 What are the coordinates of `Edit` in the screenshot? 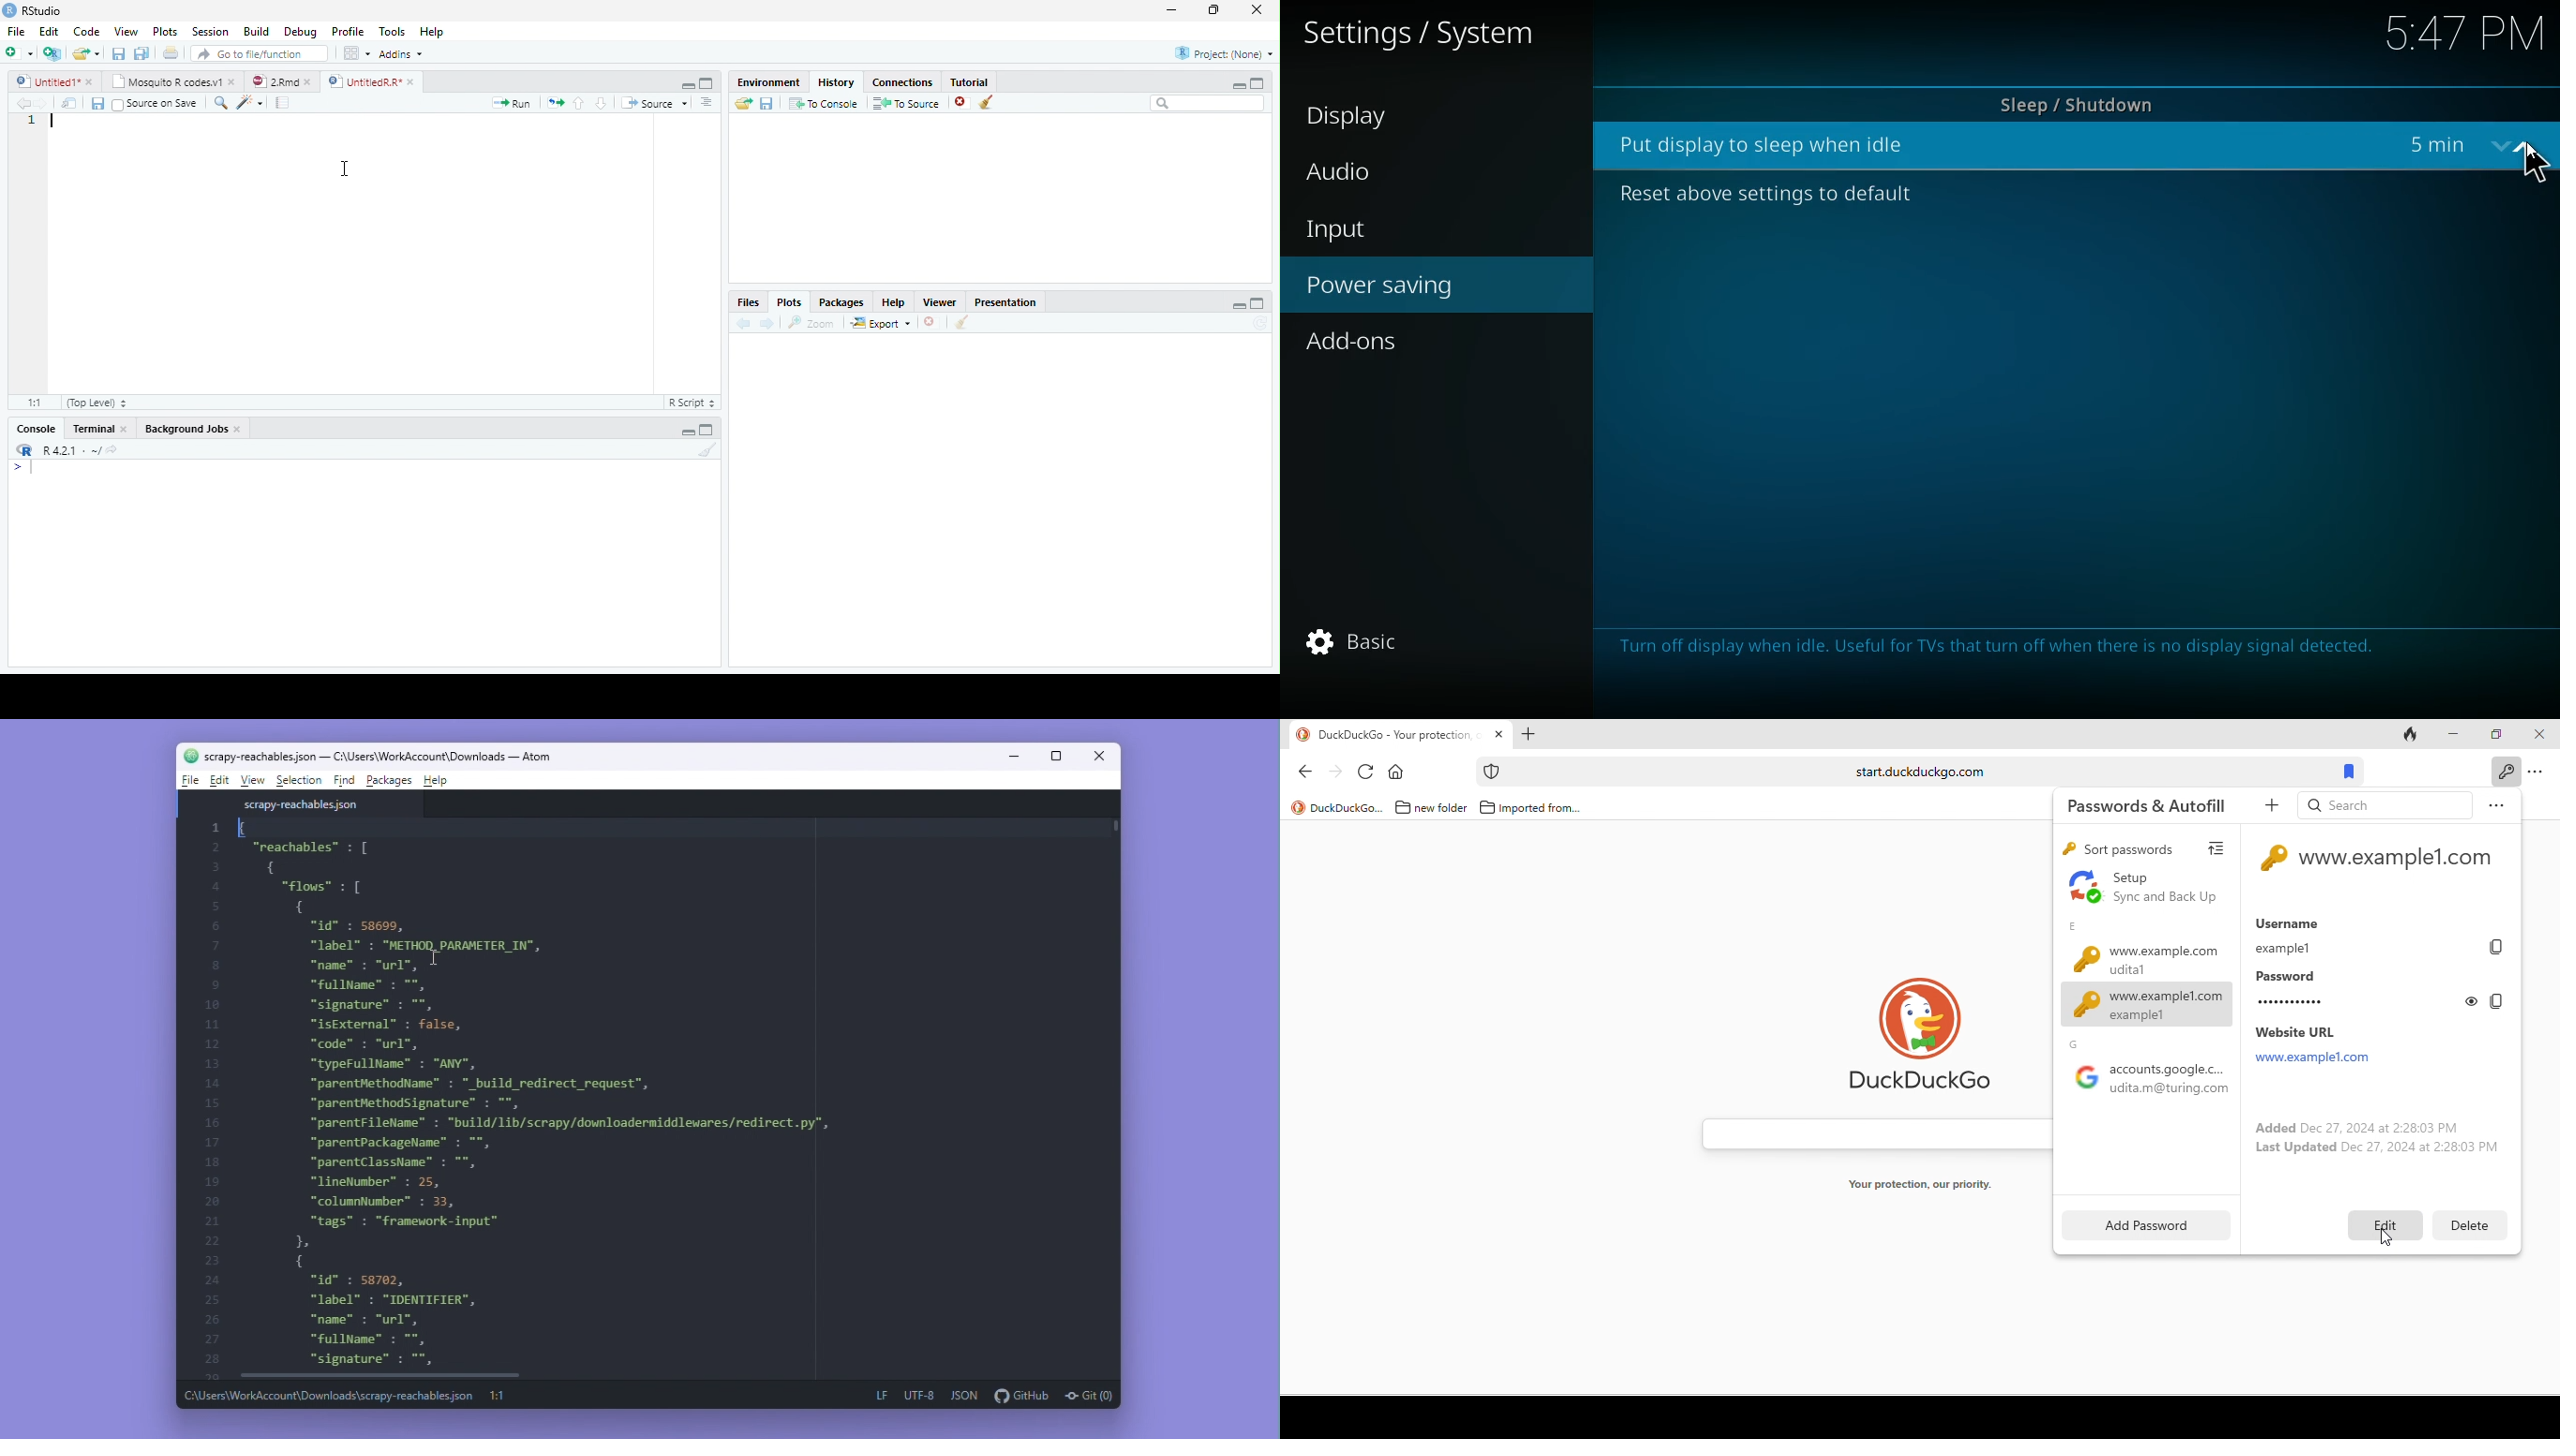 It's located at (49, 32).